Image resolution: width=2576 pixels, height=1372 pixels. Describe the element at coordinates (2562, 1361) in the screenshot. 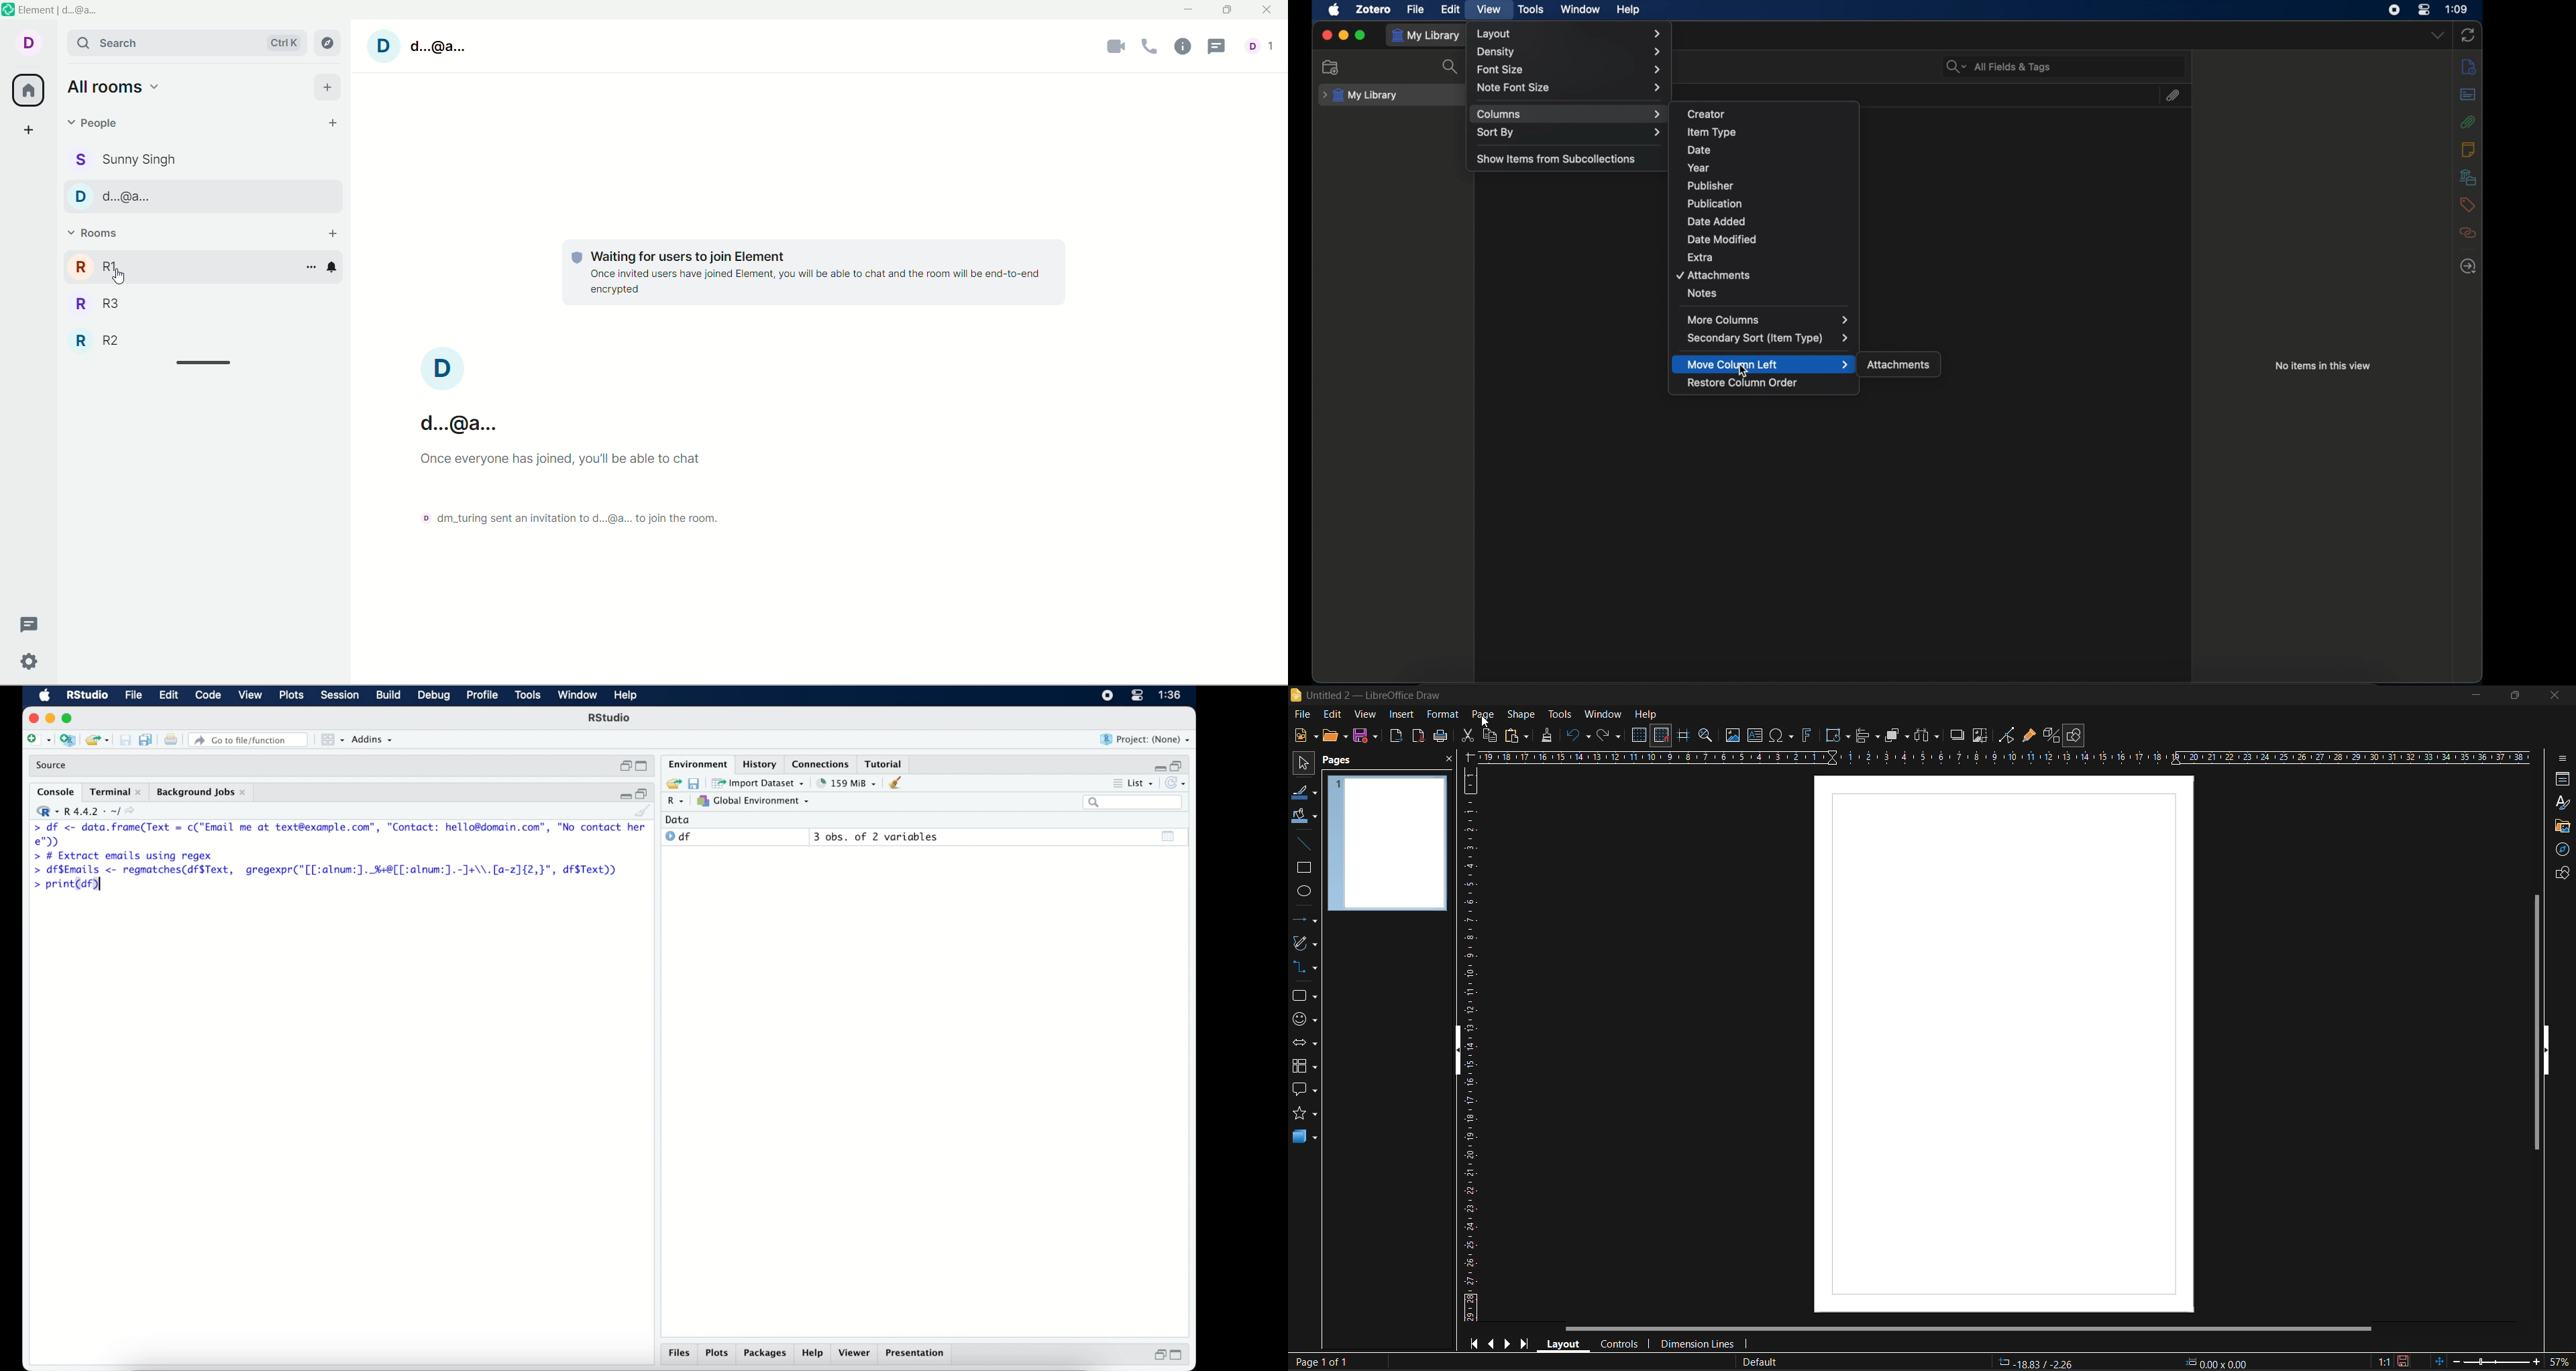

I see `zoom factor` at that location.